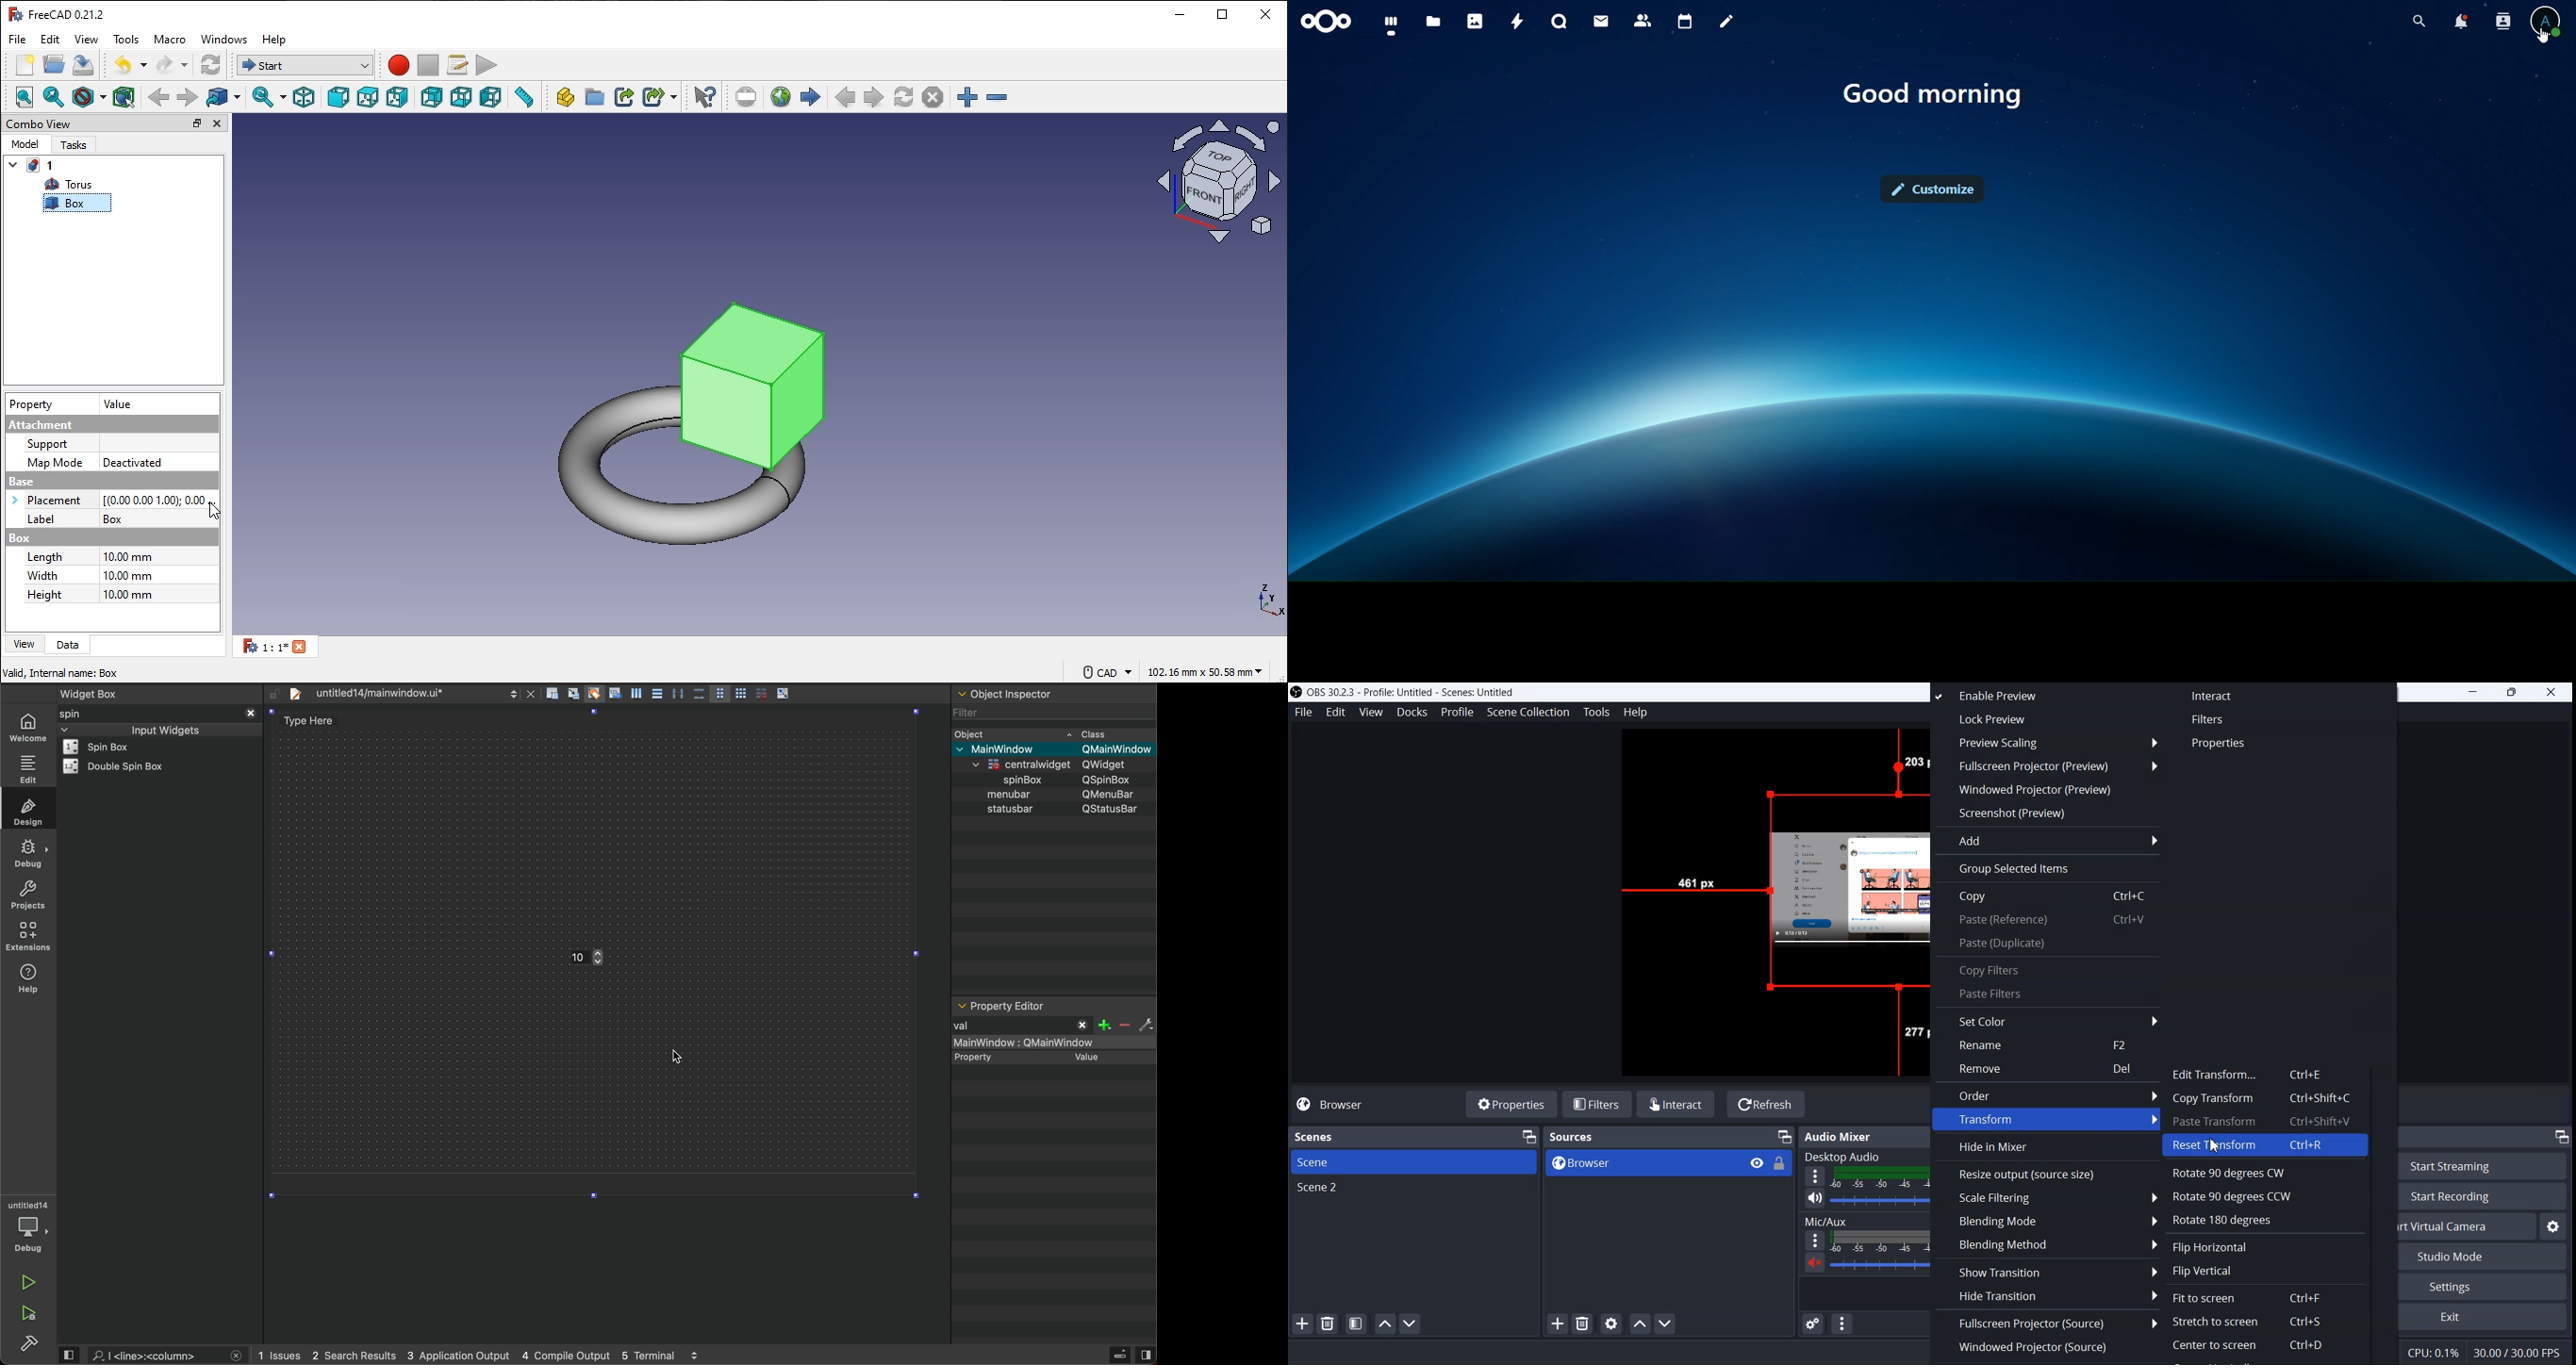 This screenshot has width=2576, height=1372. What do you see at coordinates (54, 63) in the screenshot?
I see `open file` at bounding box center [54, 63].